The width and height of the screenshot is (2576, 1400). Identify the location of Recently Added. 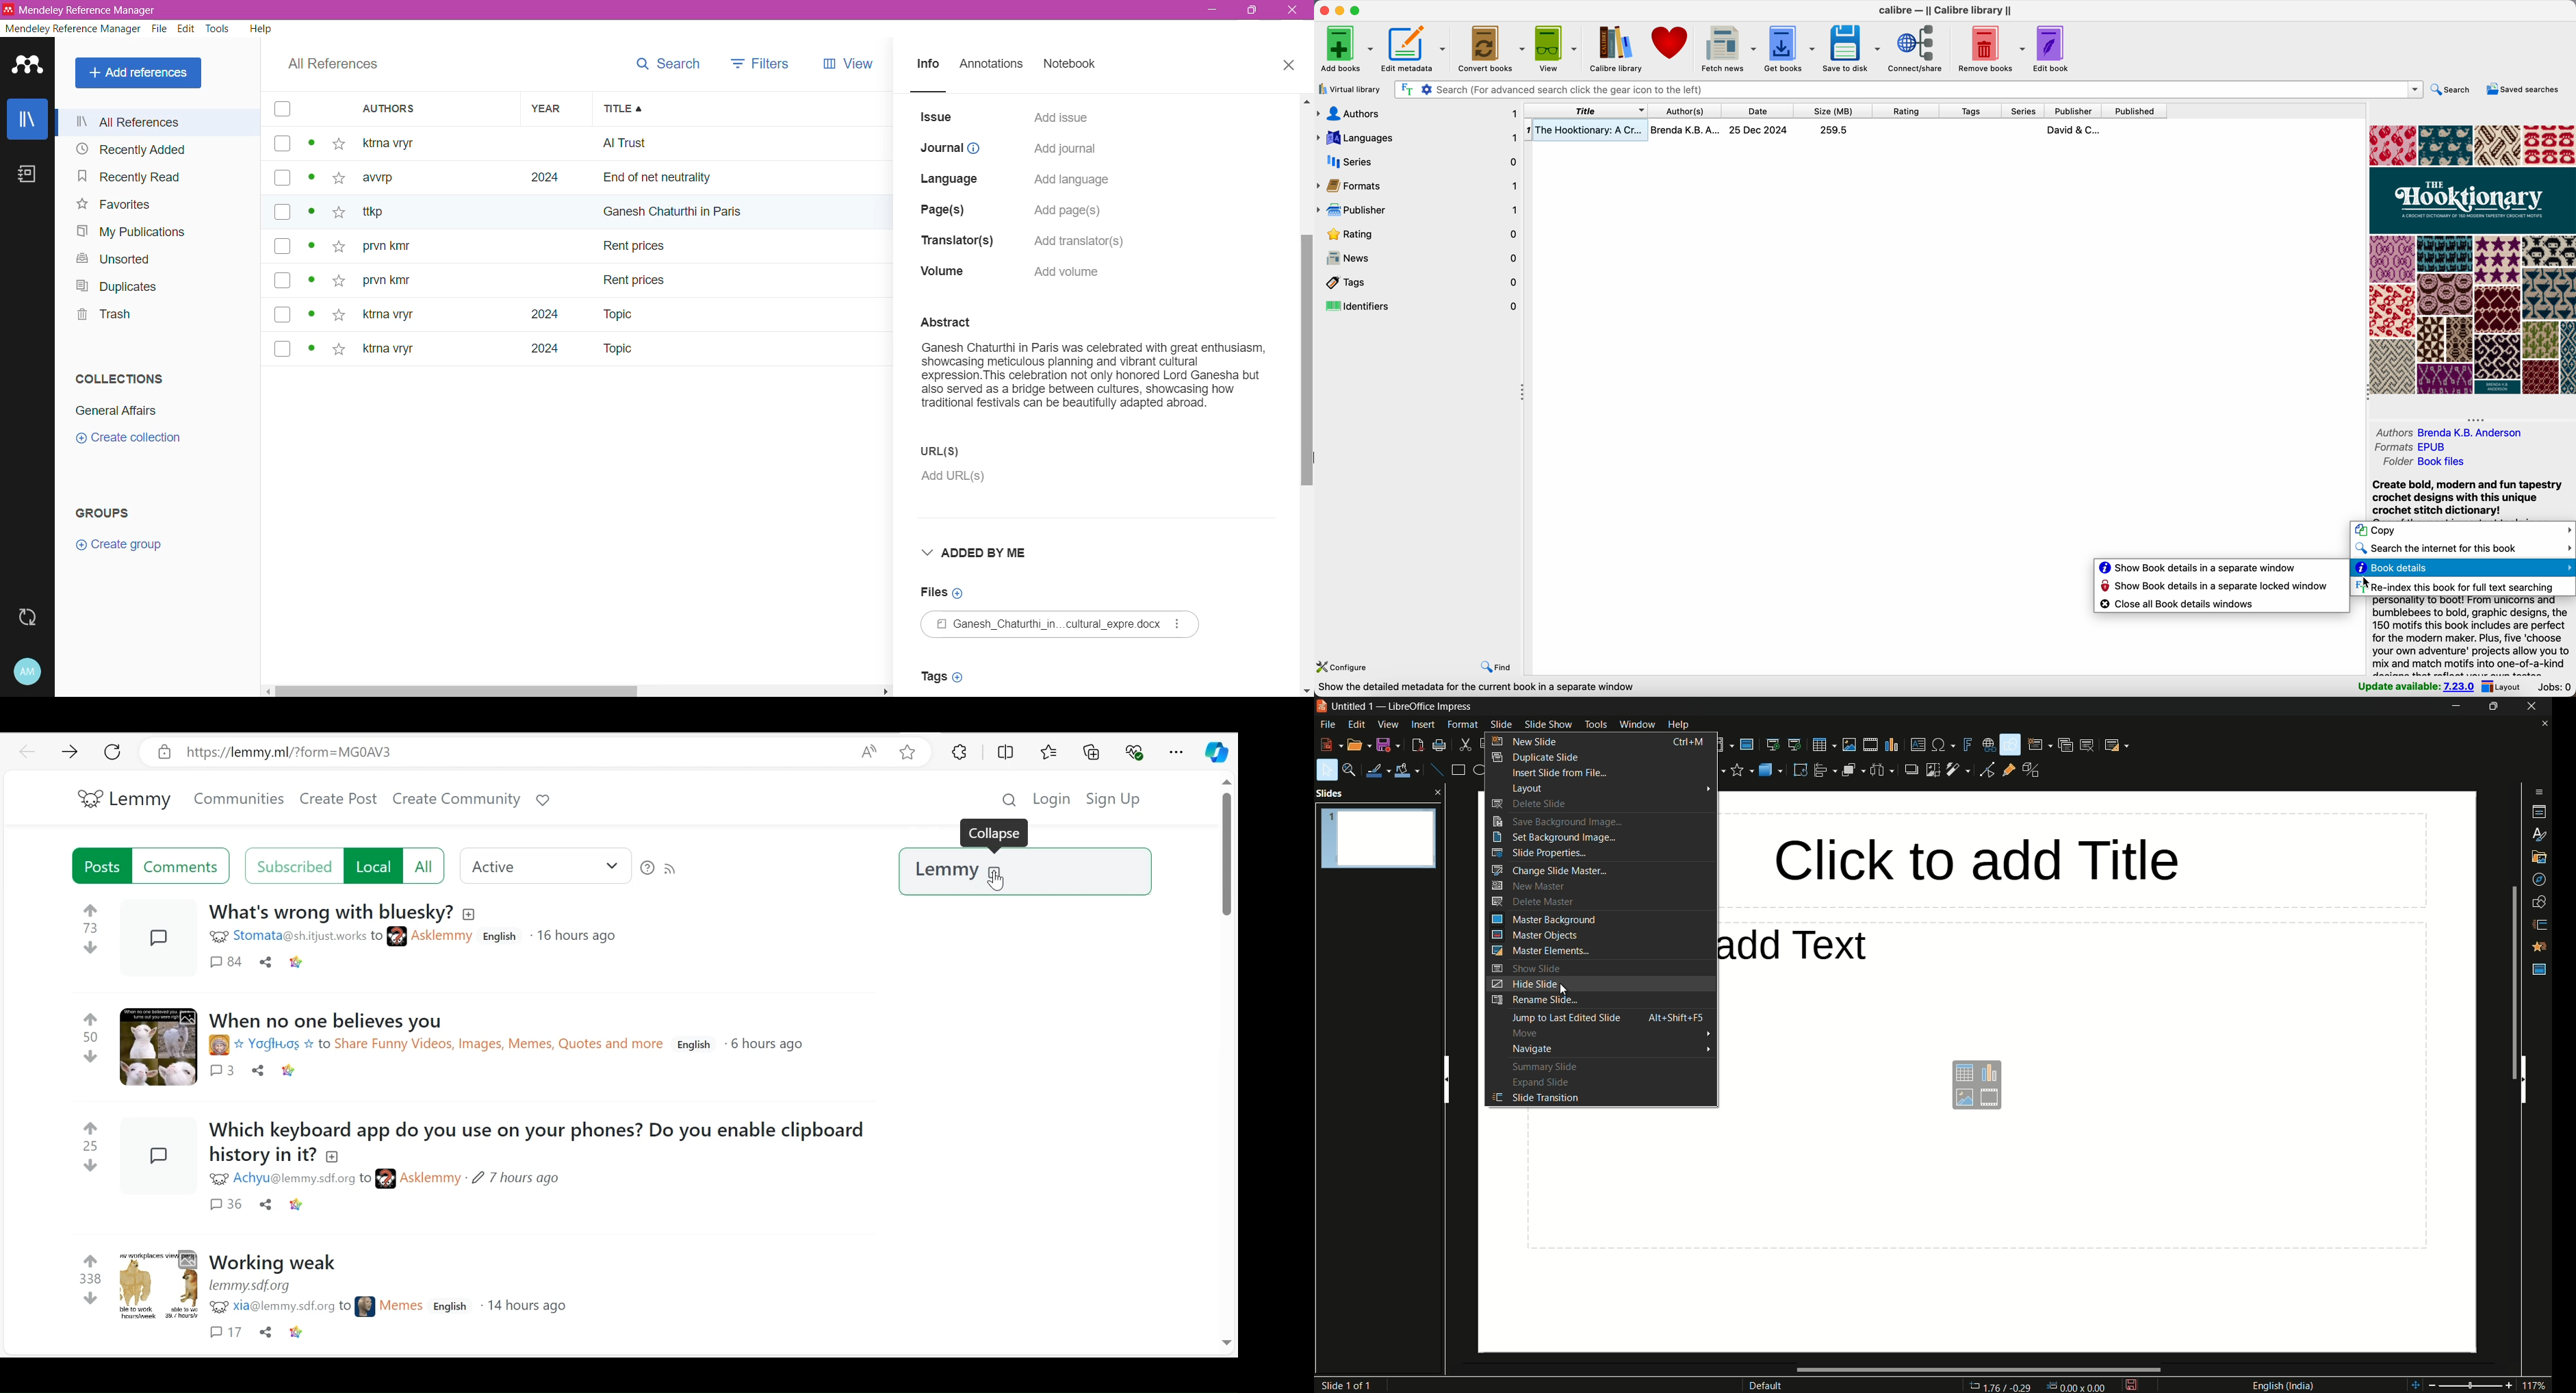
(132, 150).